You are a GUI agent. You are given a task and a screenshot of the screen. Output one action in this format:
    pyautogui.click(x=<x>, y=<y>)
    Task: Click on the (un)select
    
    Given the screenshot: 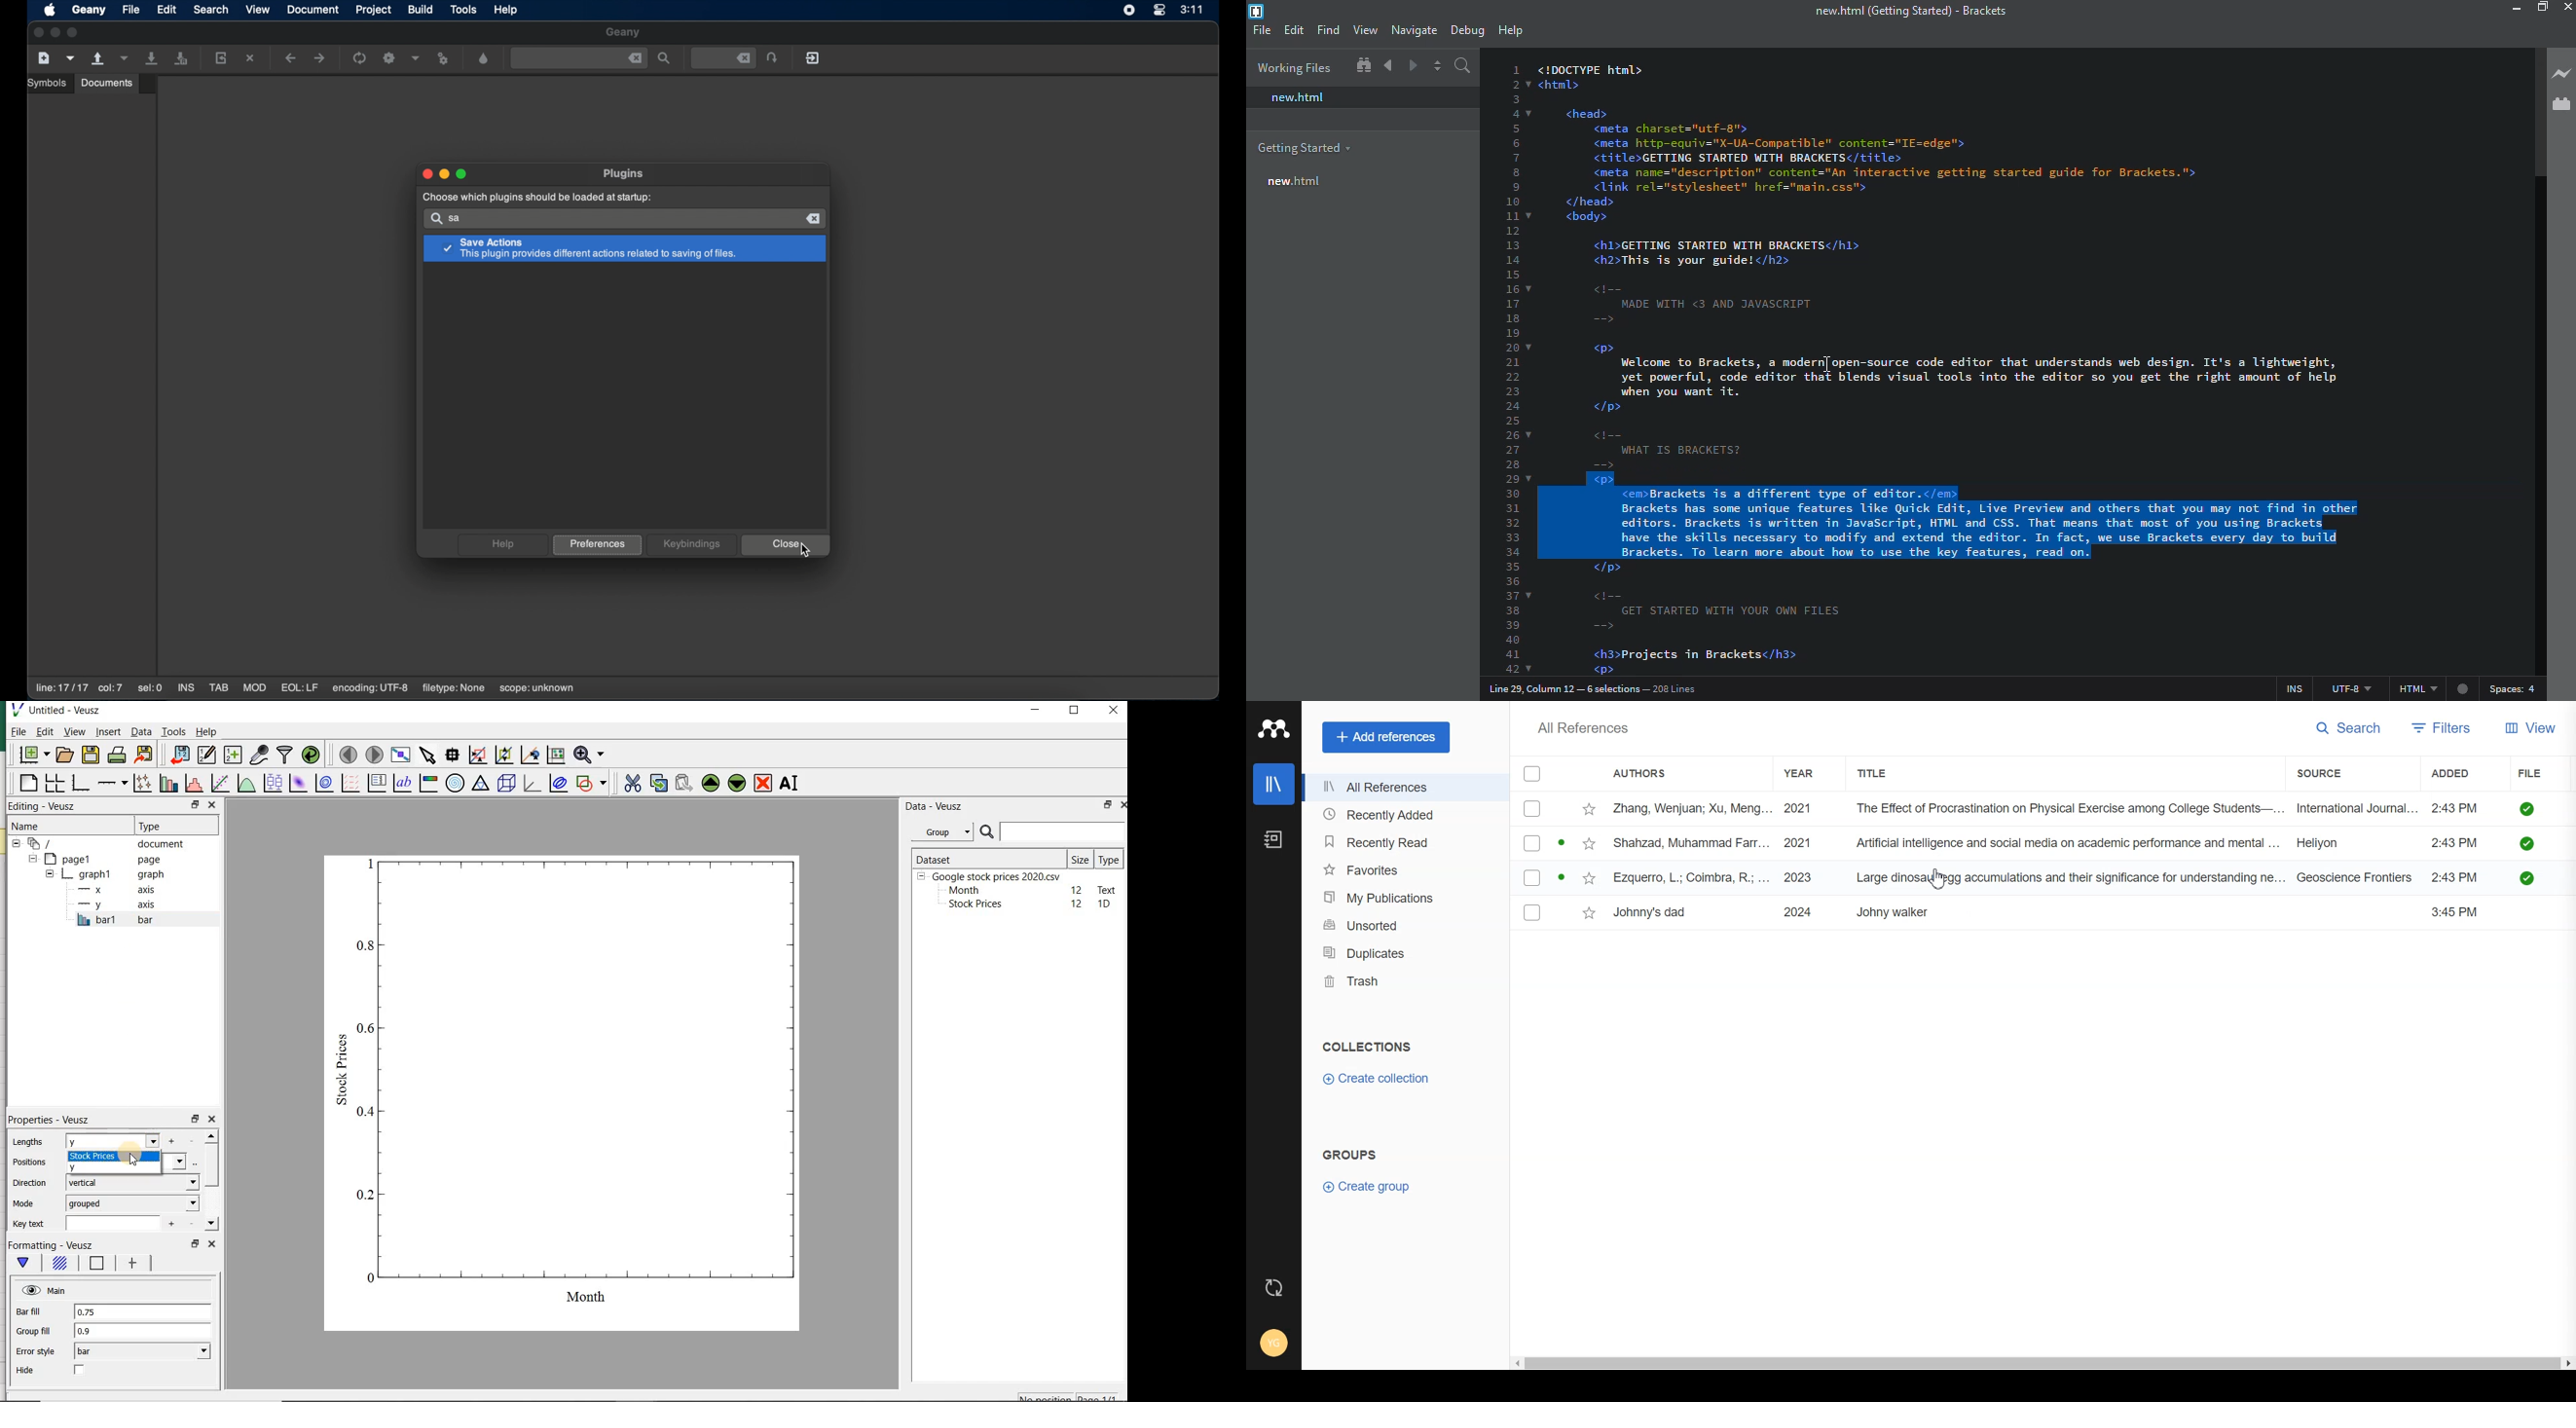 What is the action you would take?
    pyautogui.click(x=1532, y=843)
    